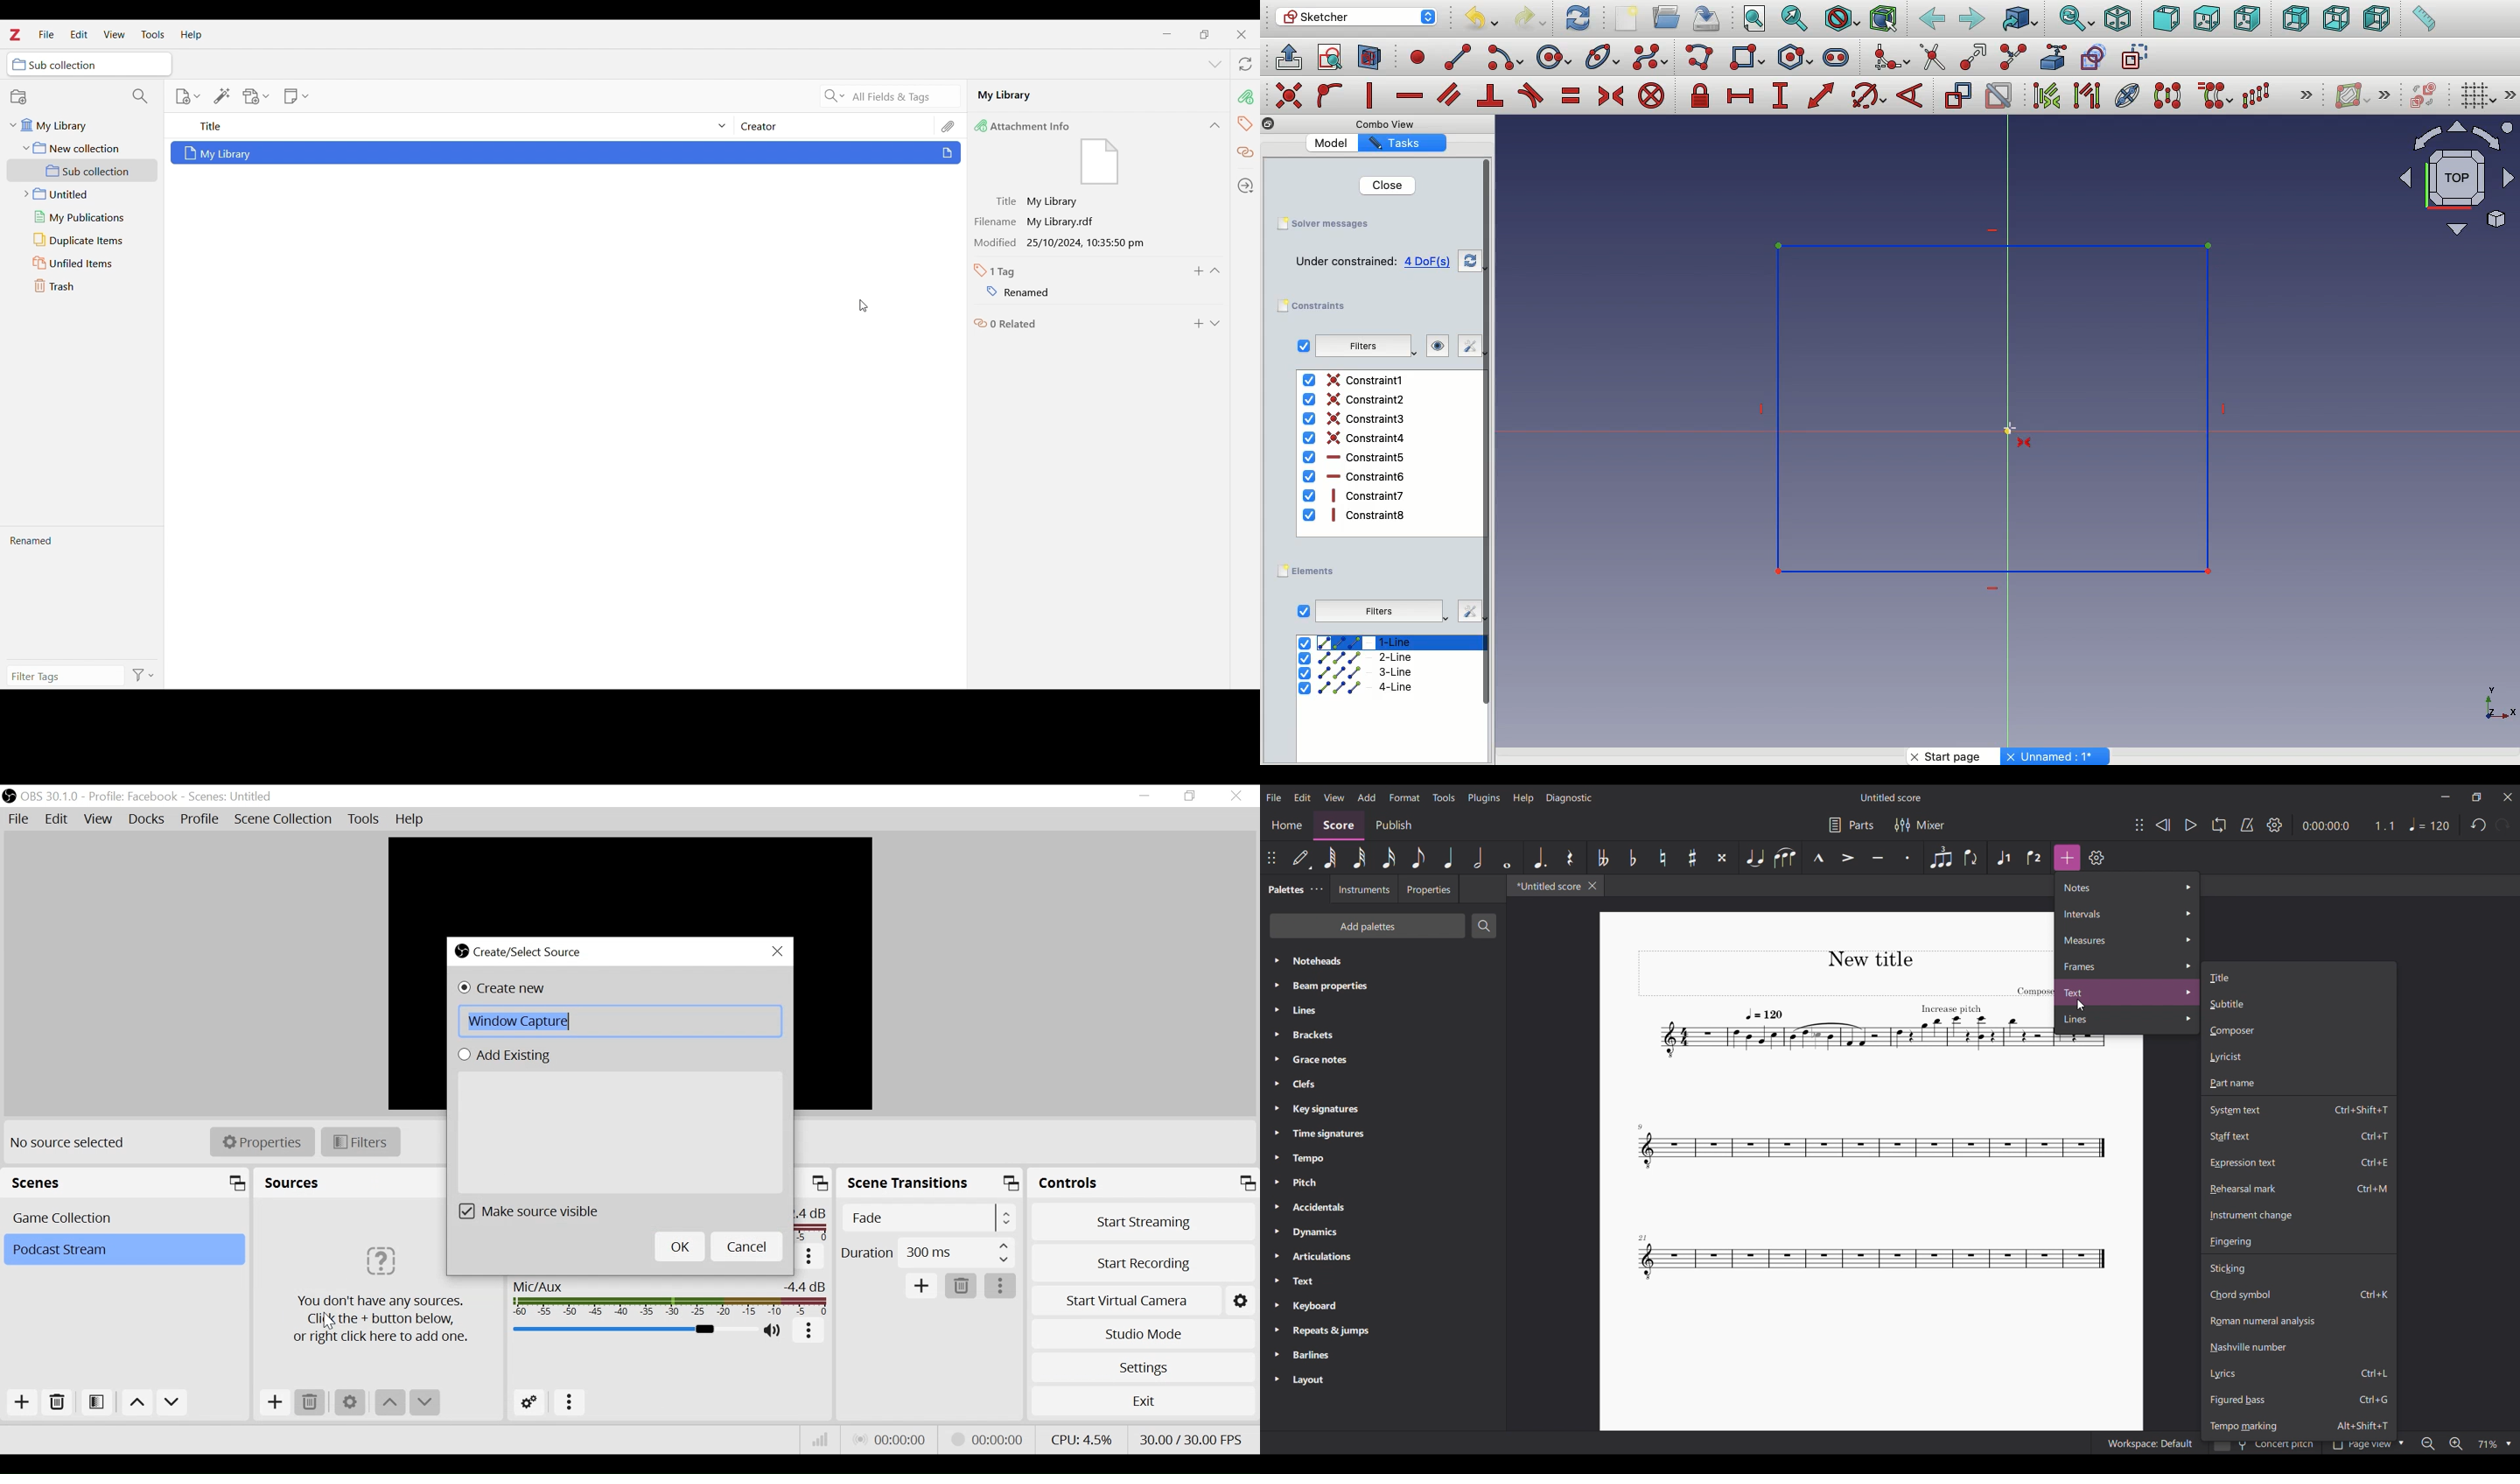 The image size is (2520, 1484). I want to click on constrain parallel, so click(1450, 95).